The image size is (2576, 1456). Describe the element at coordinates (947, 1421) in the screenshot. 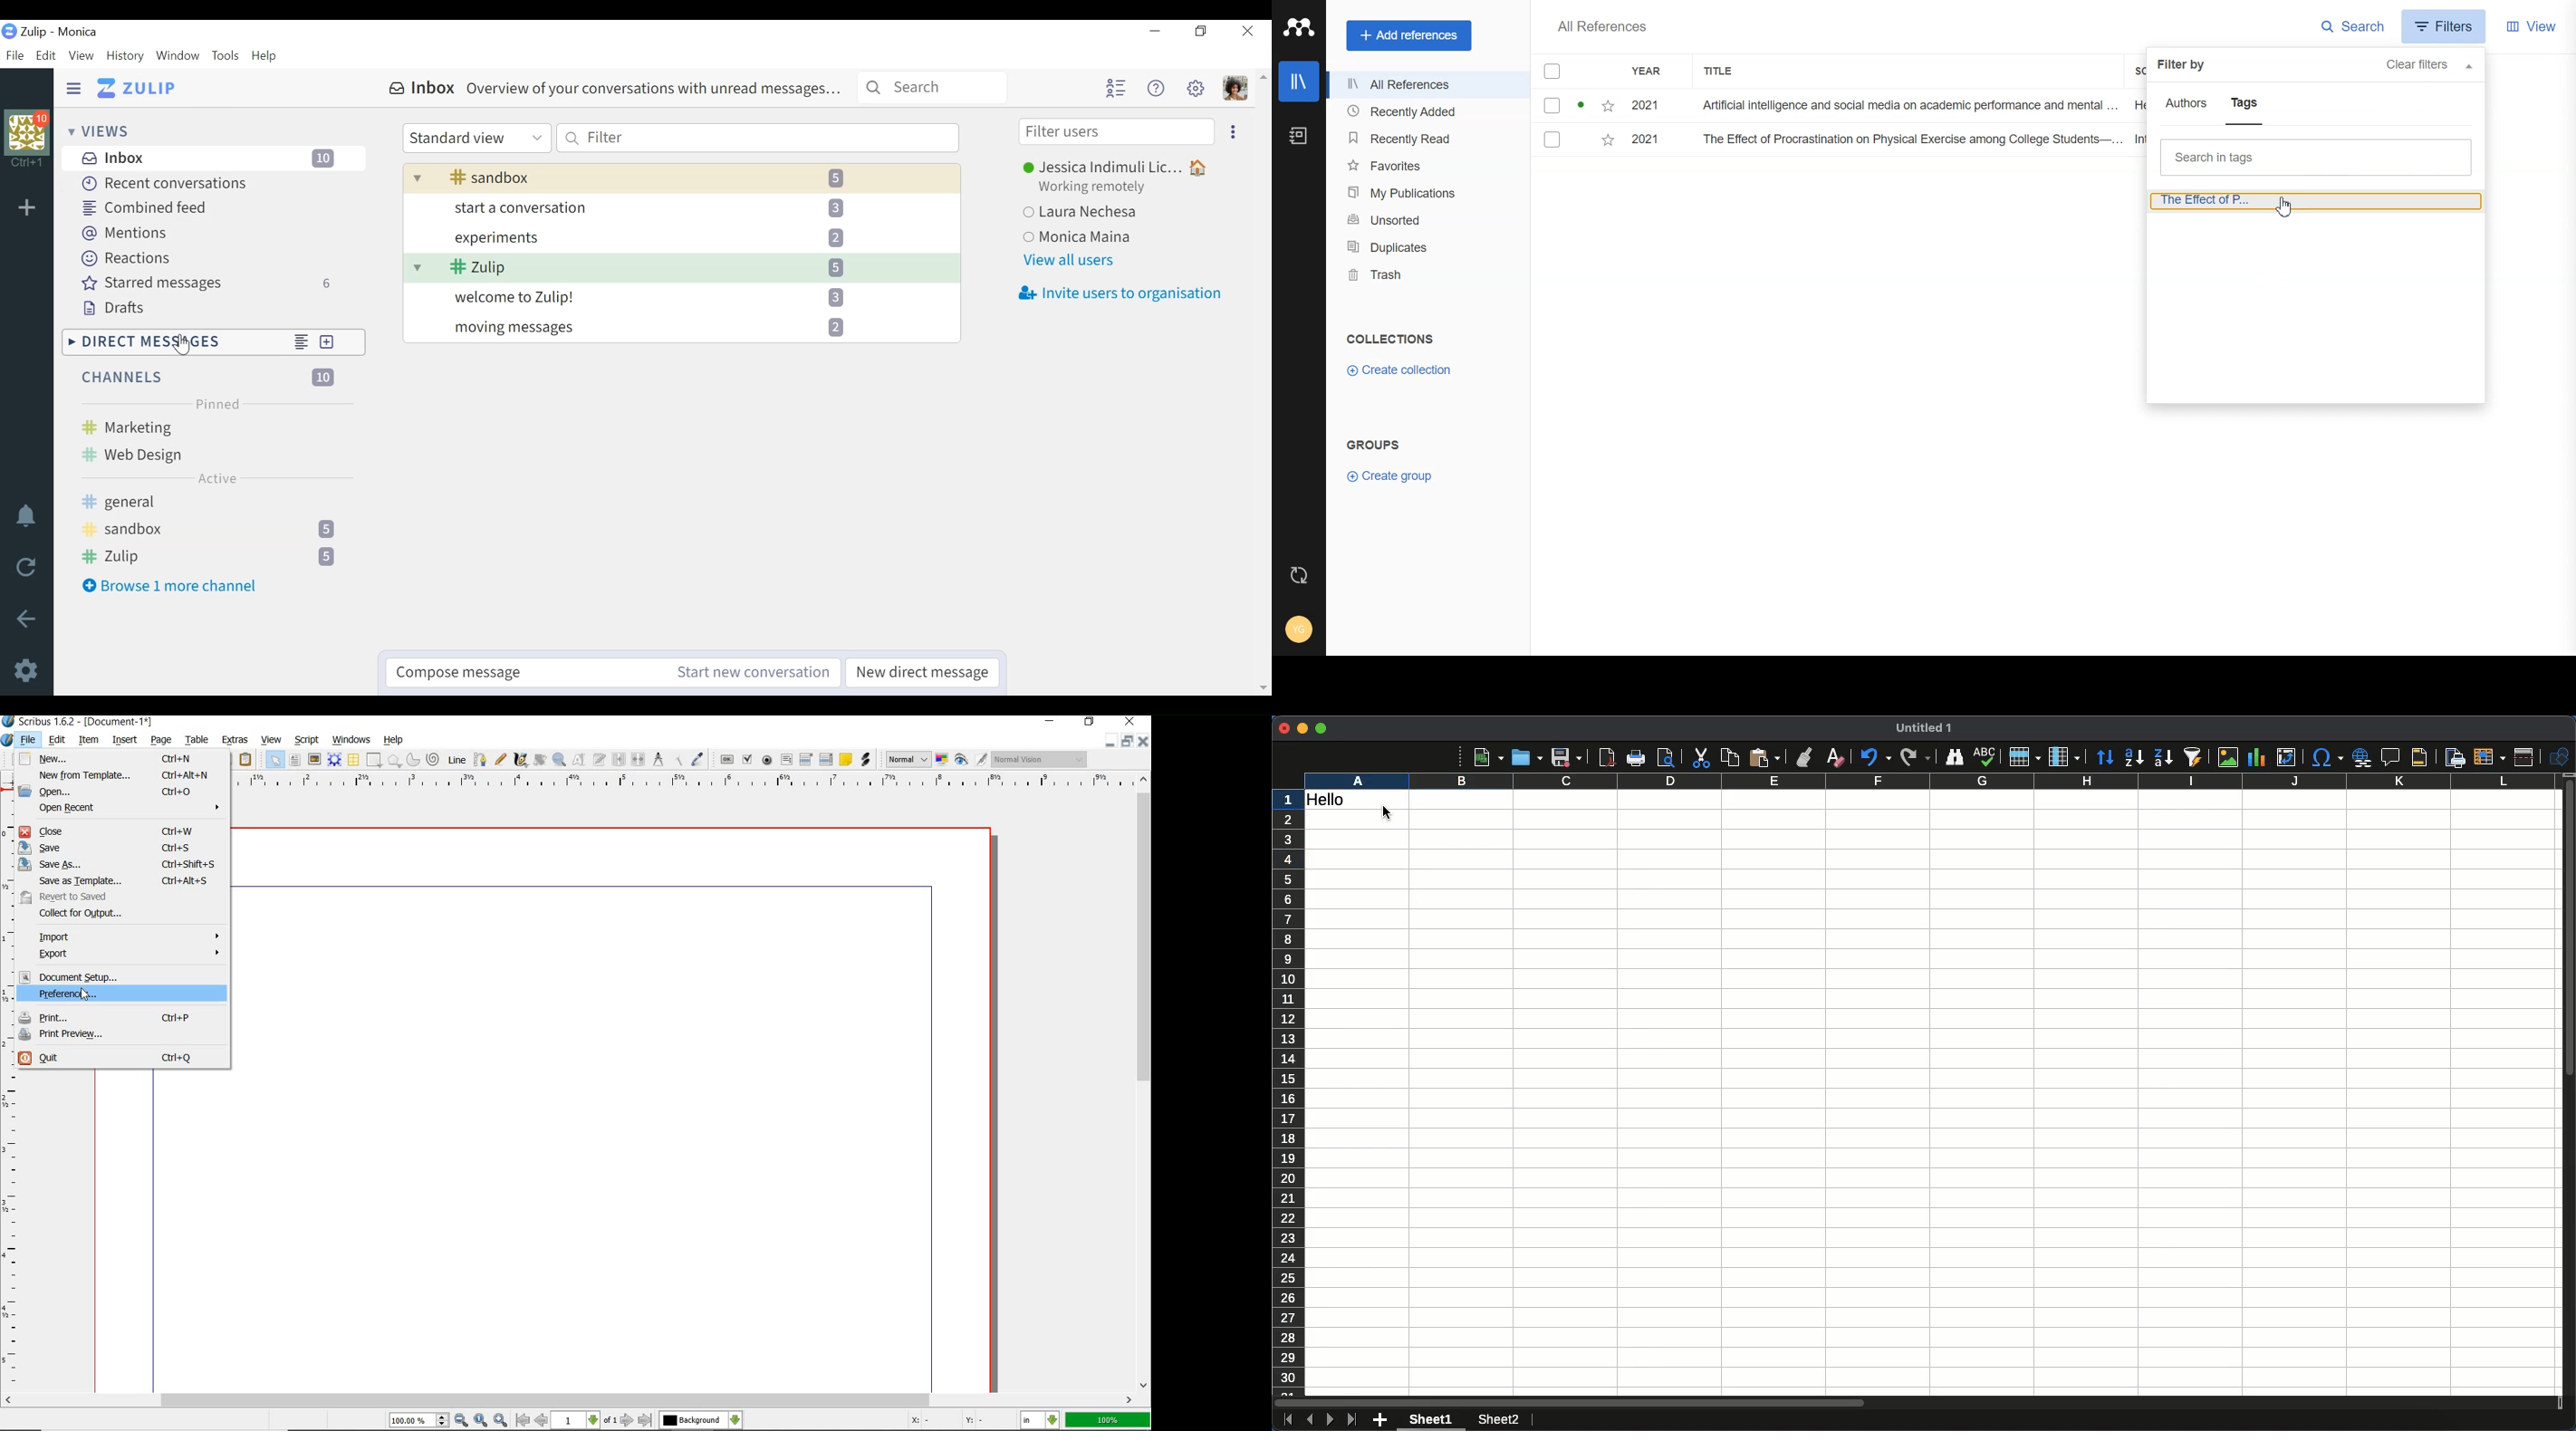

I see `coordinates` at that location.